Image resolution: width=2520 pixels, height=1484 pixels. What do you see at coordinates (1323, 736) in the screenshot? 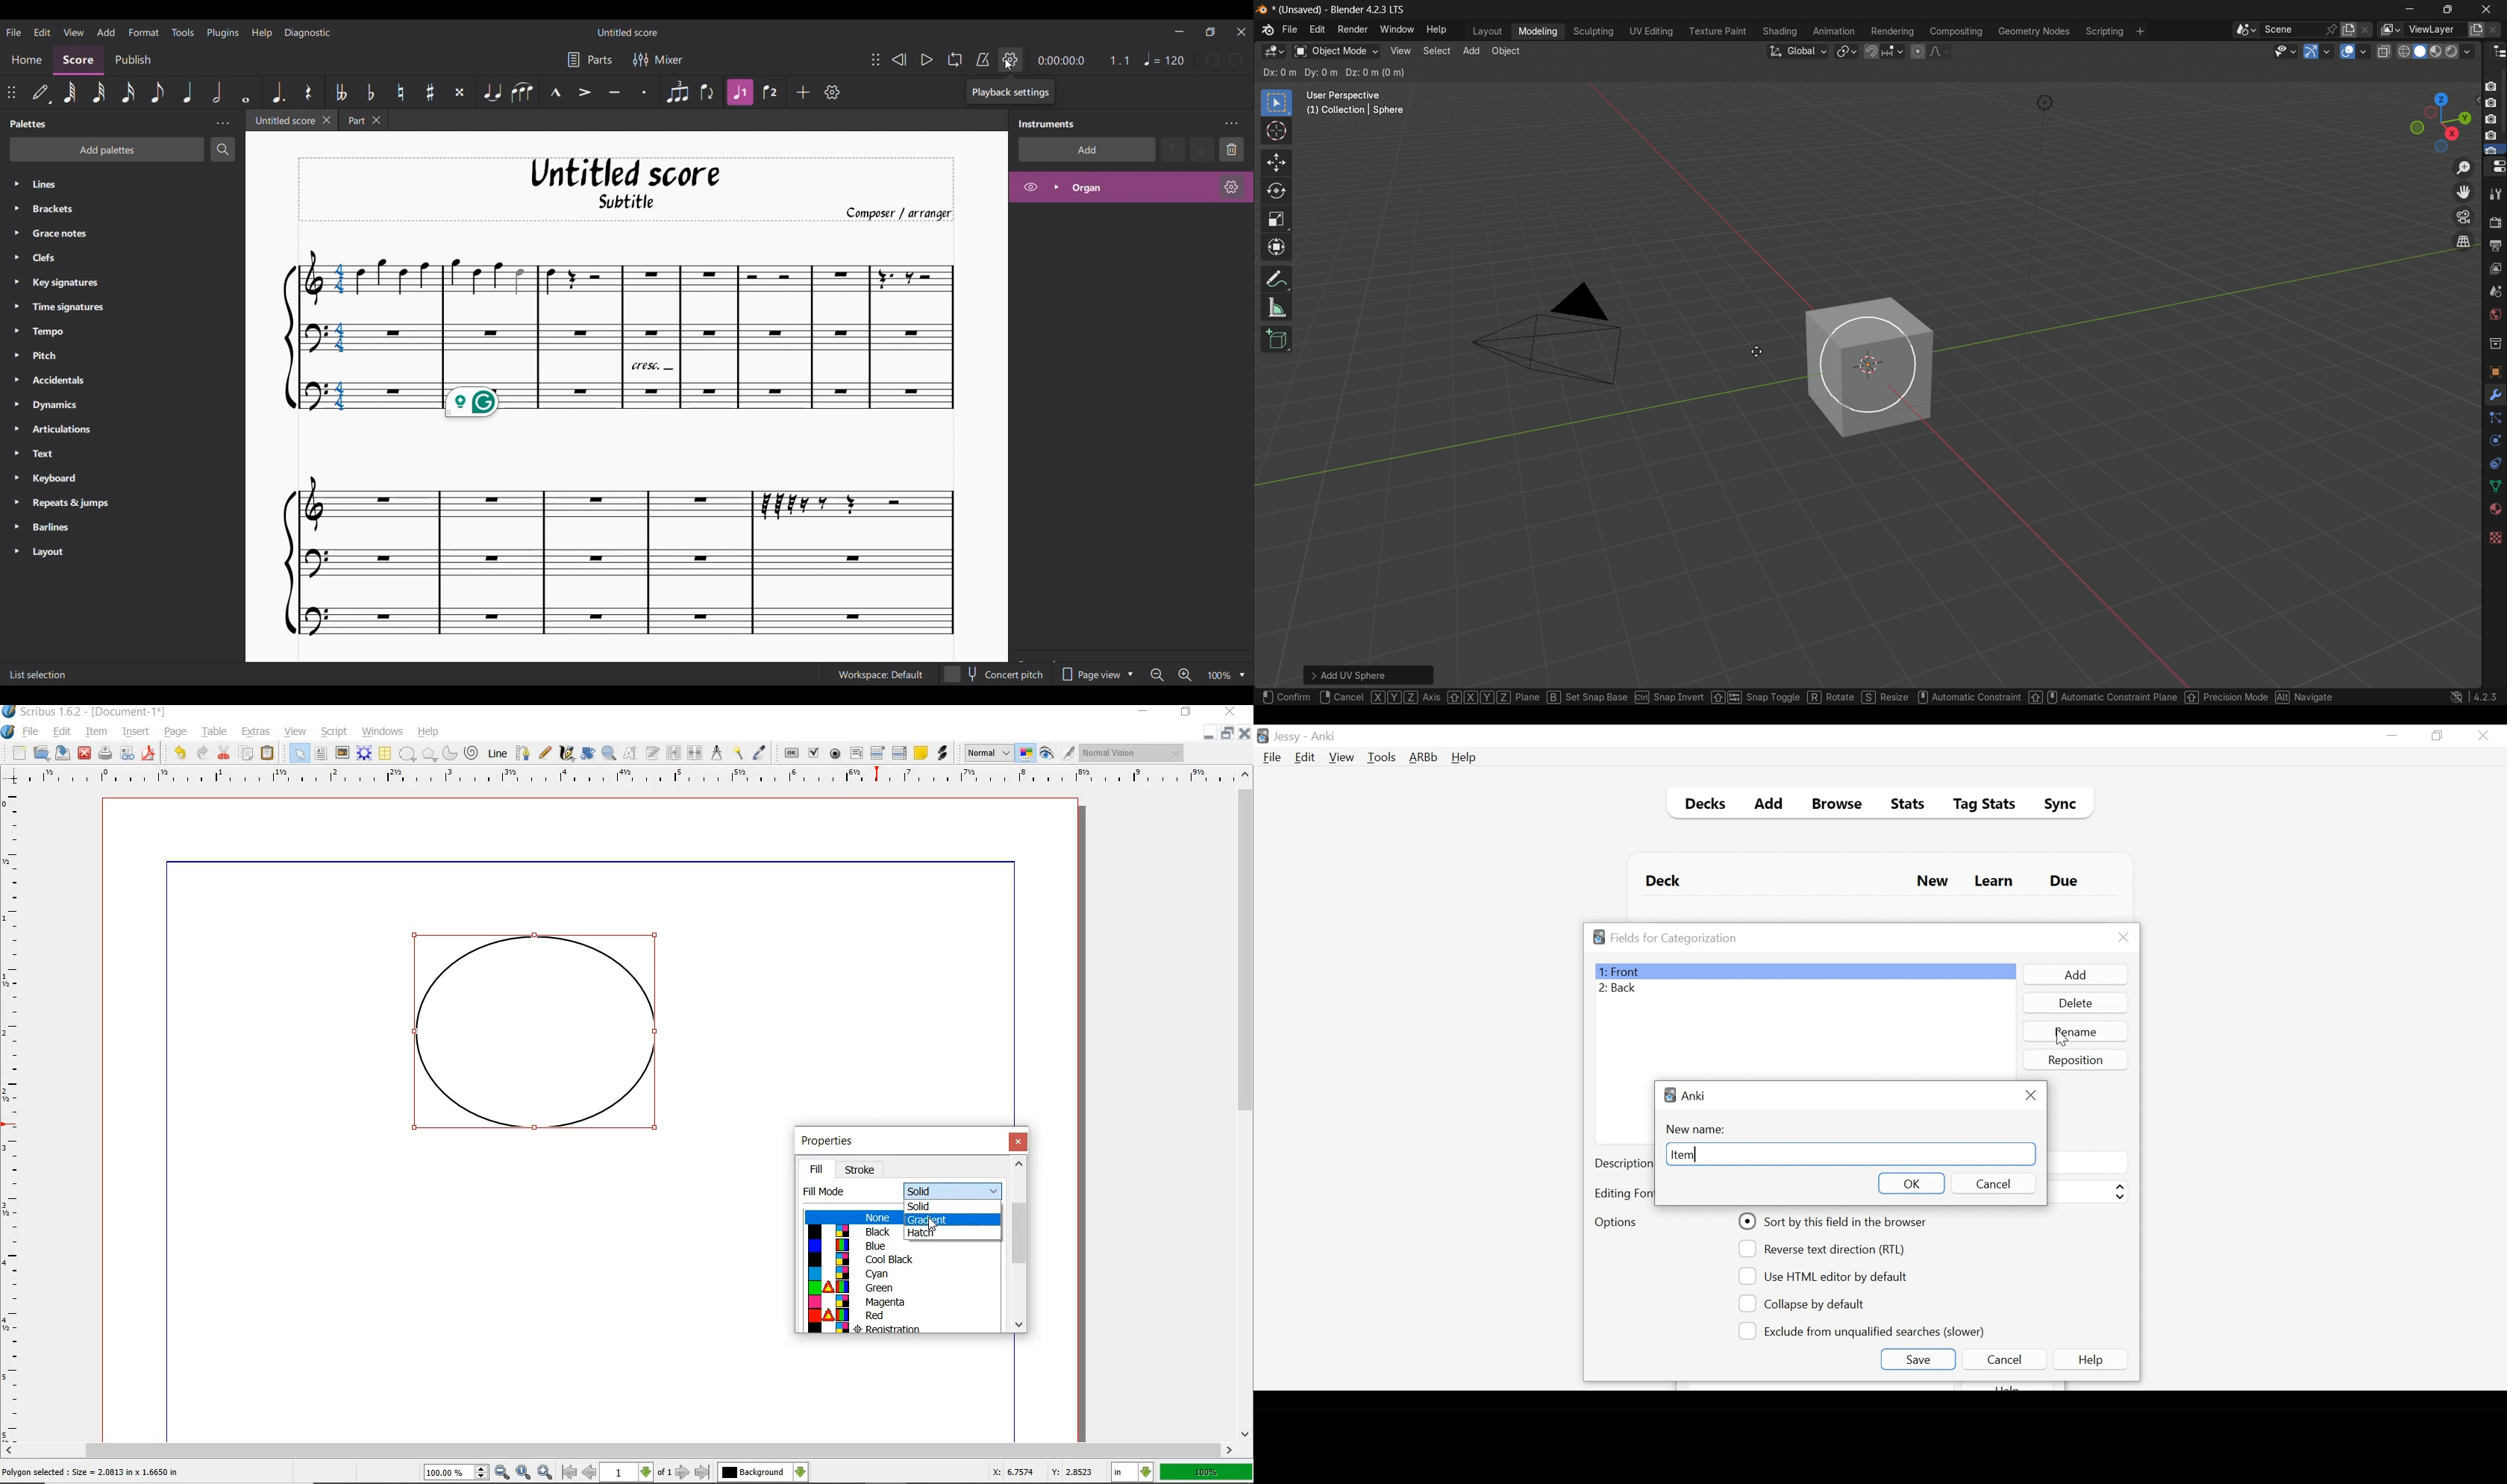
I see `Anki` at bounding box center [1323, 736].